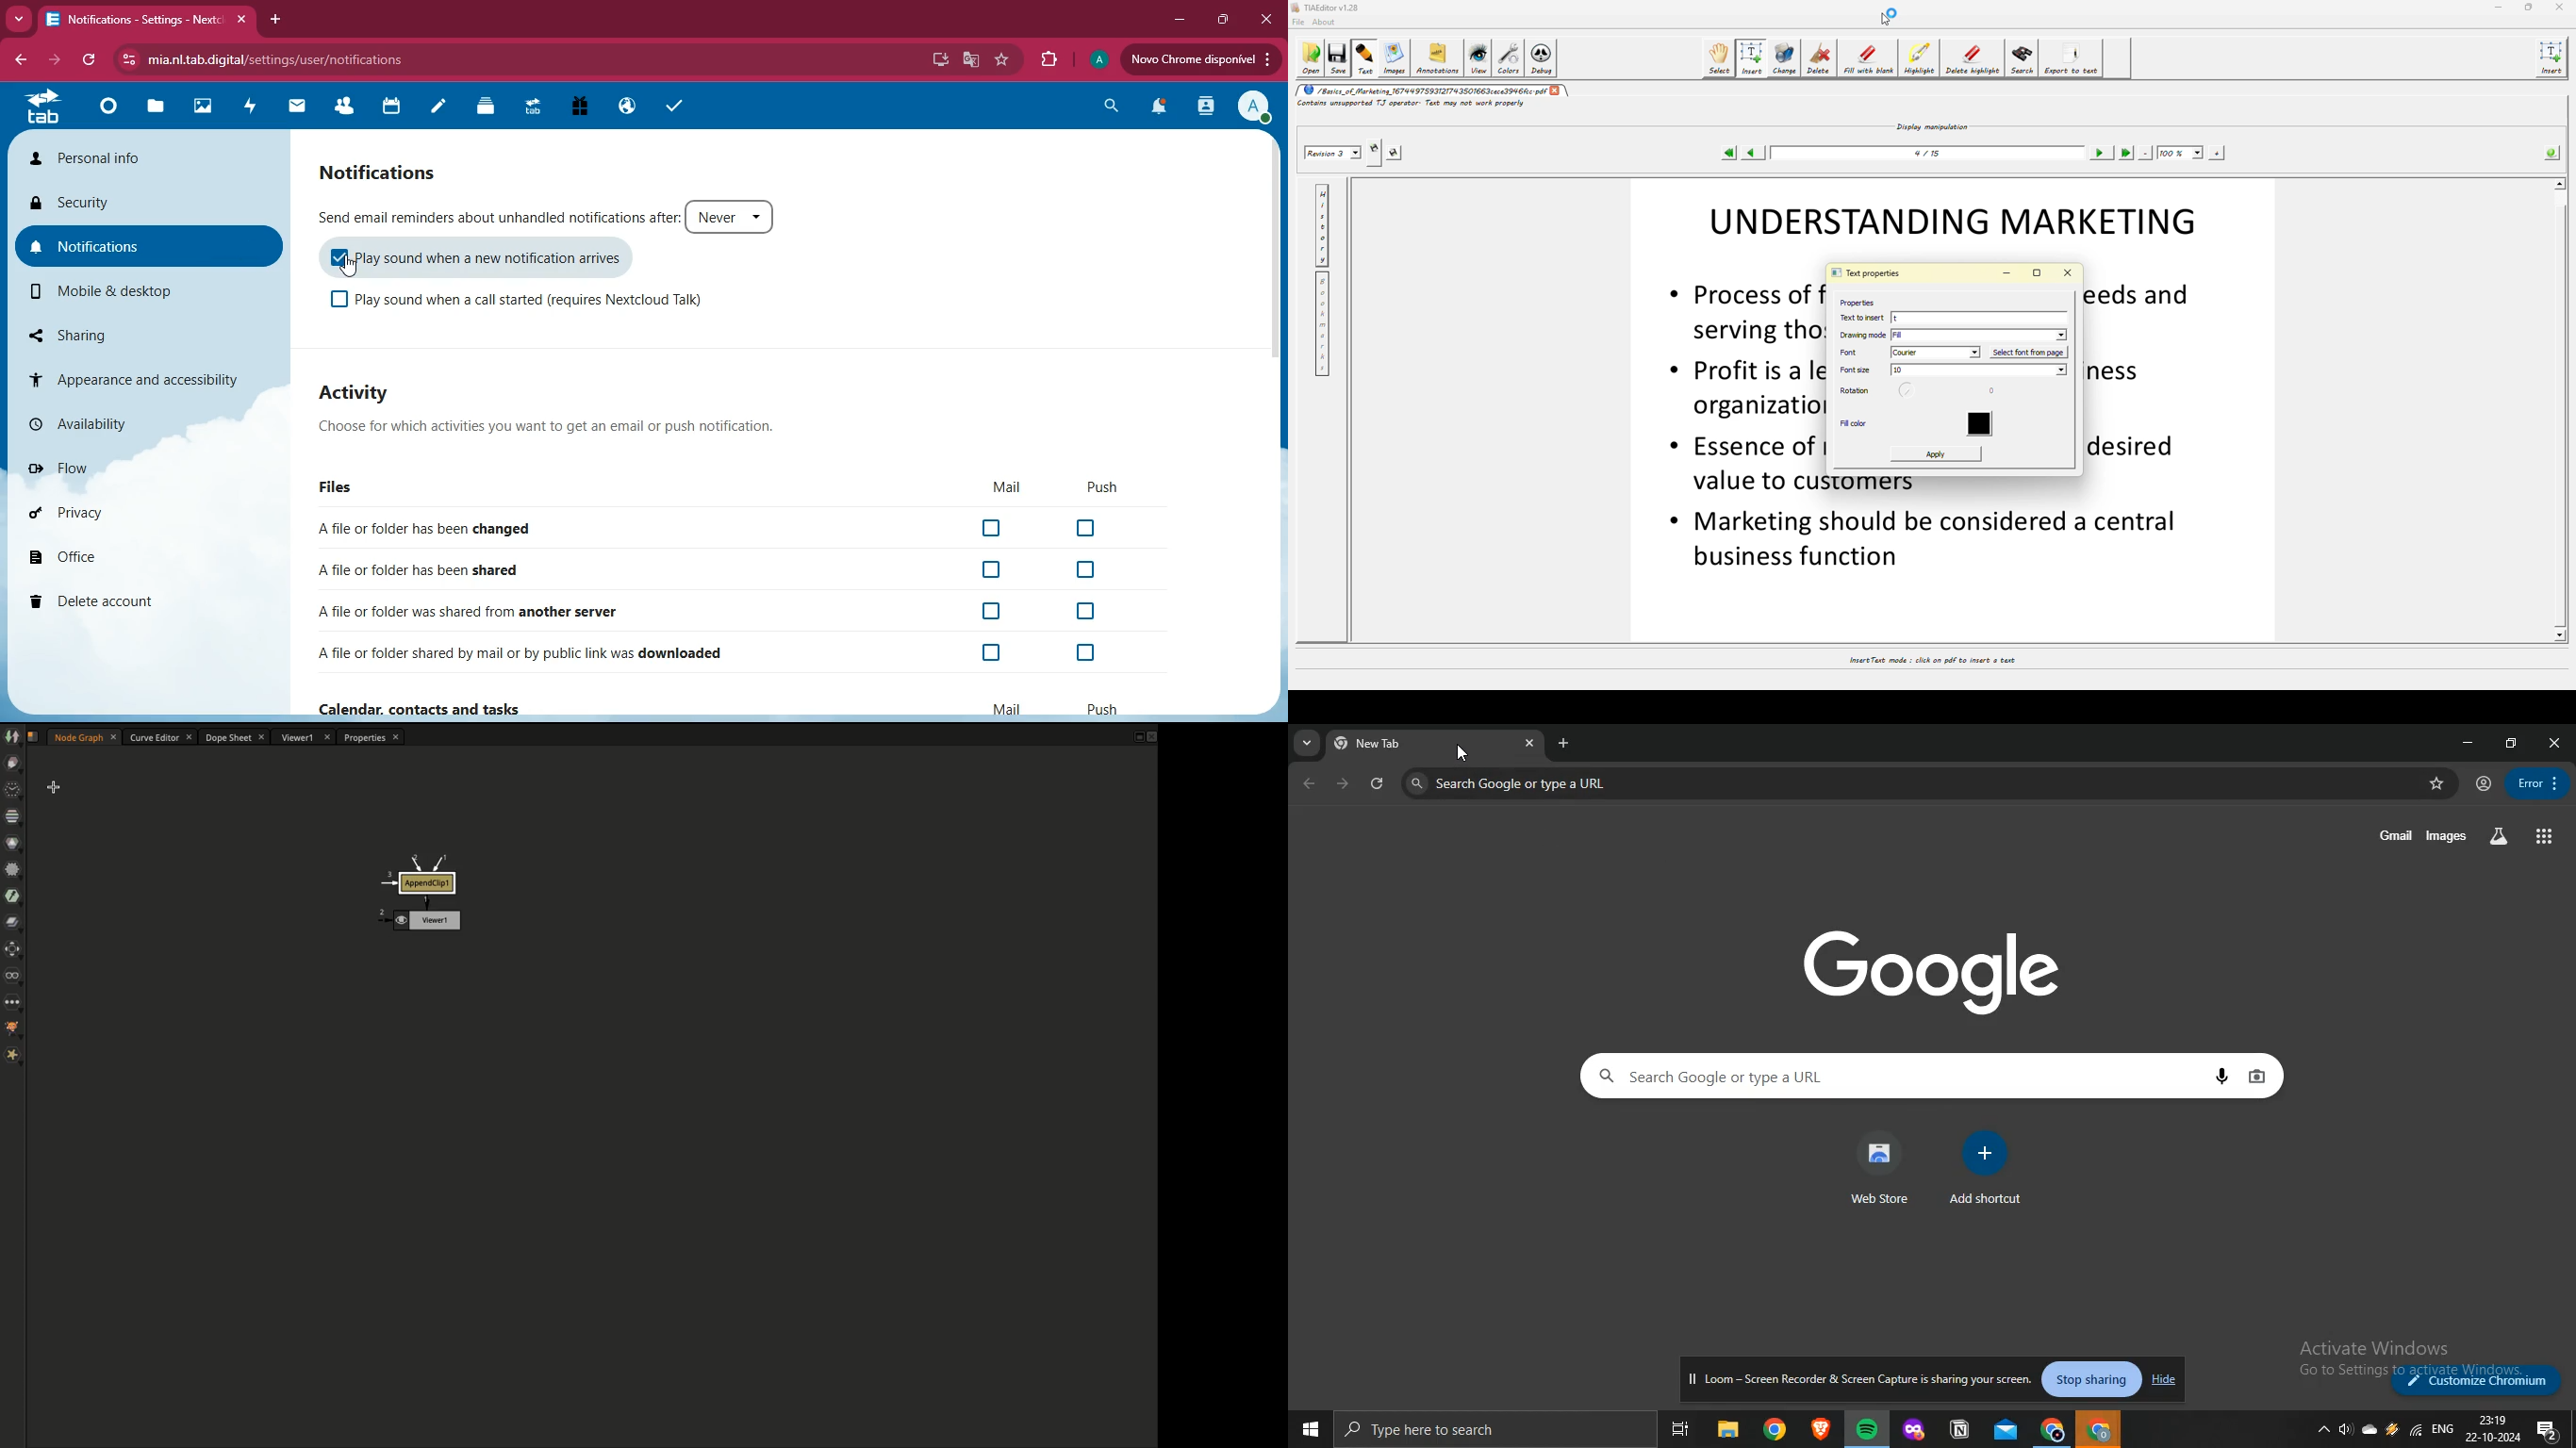 This screenshot has width=2576, height=1456. Describe the element at coordinates (971, 58) in the screenshot. I see `google translate` at that location.